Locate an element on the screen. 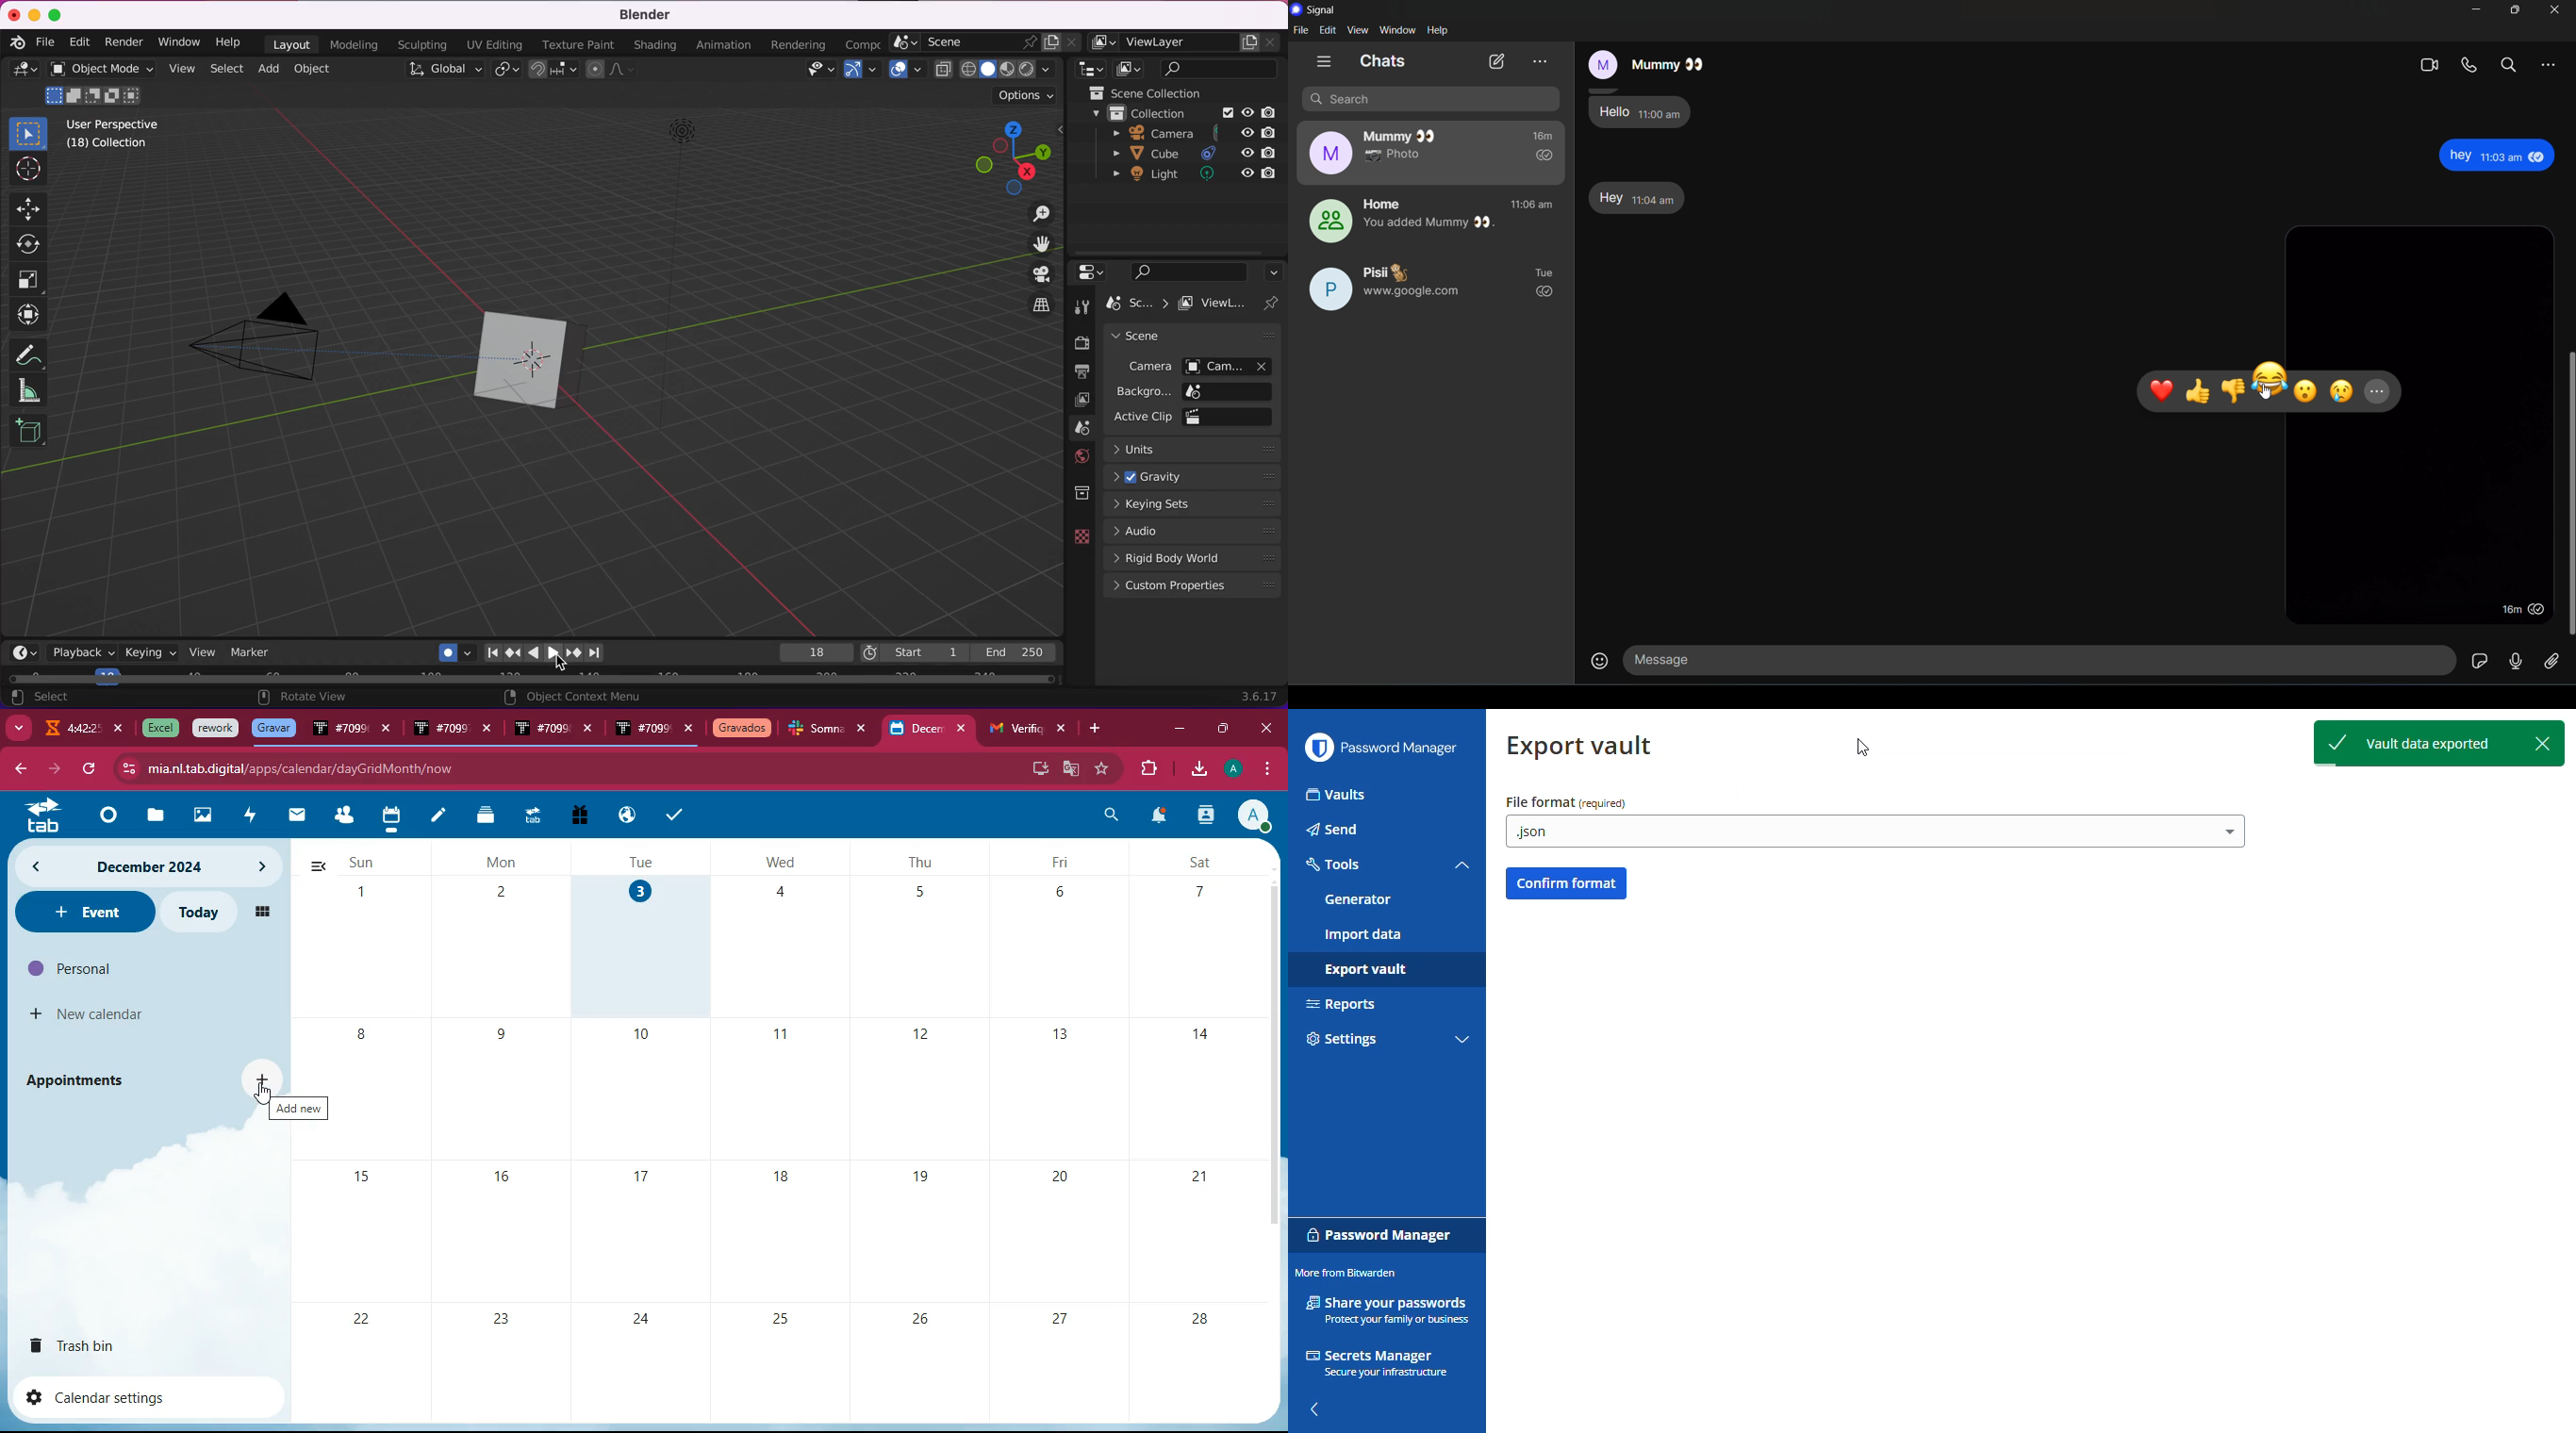 This screenshot has width=2576, height=1456. cube is located at coordinates (1187, 154).